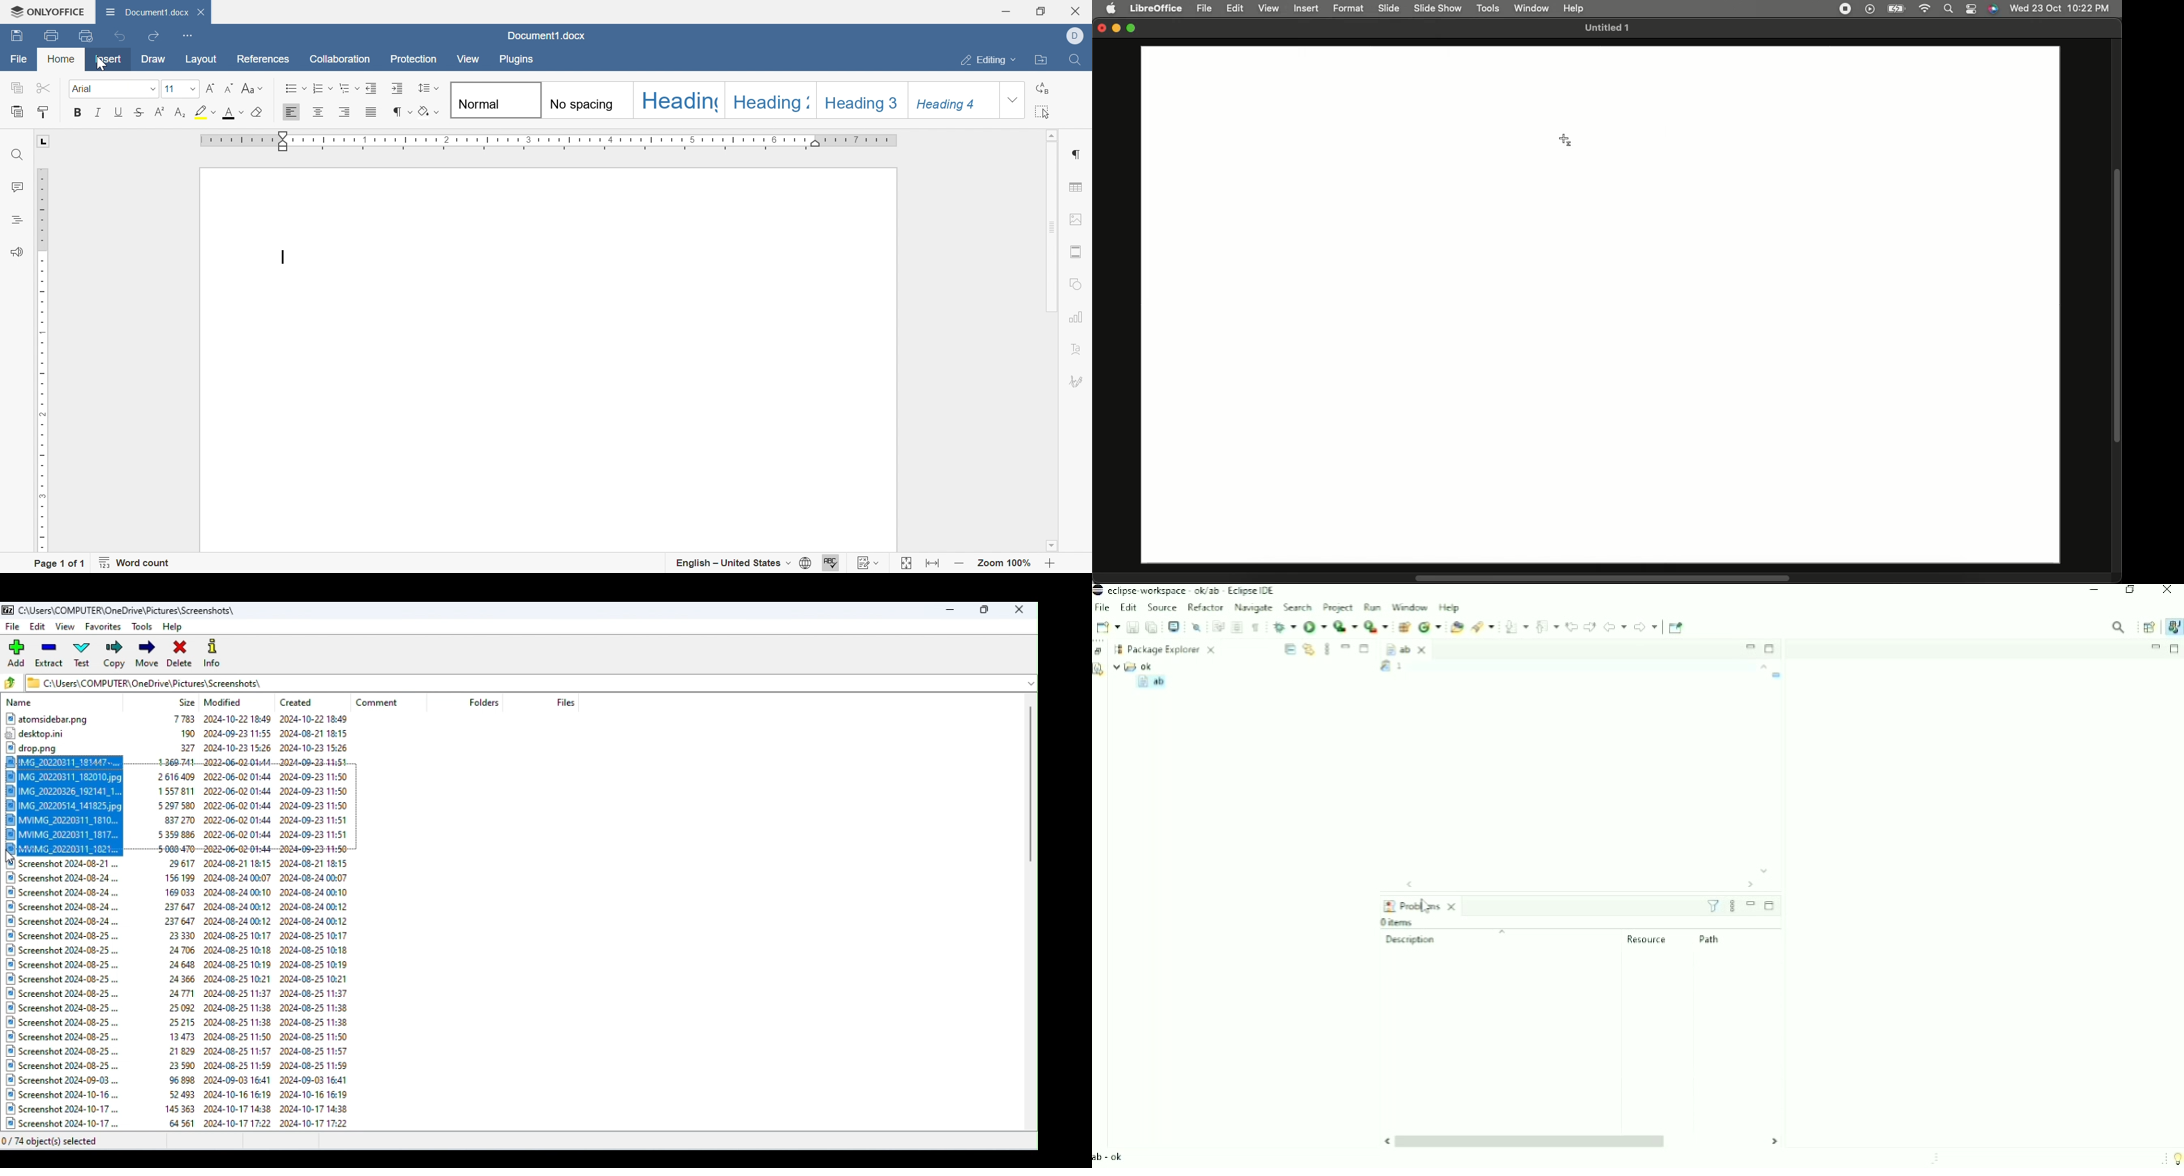 This screenshot has height=1176, width=2184. What do you see at coordinates (118, 113) in the screenshot?
I see `Underline` at bounding box center [118, 113].